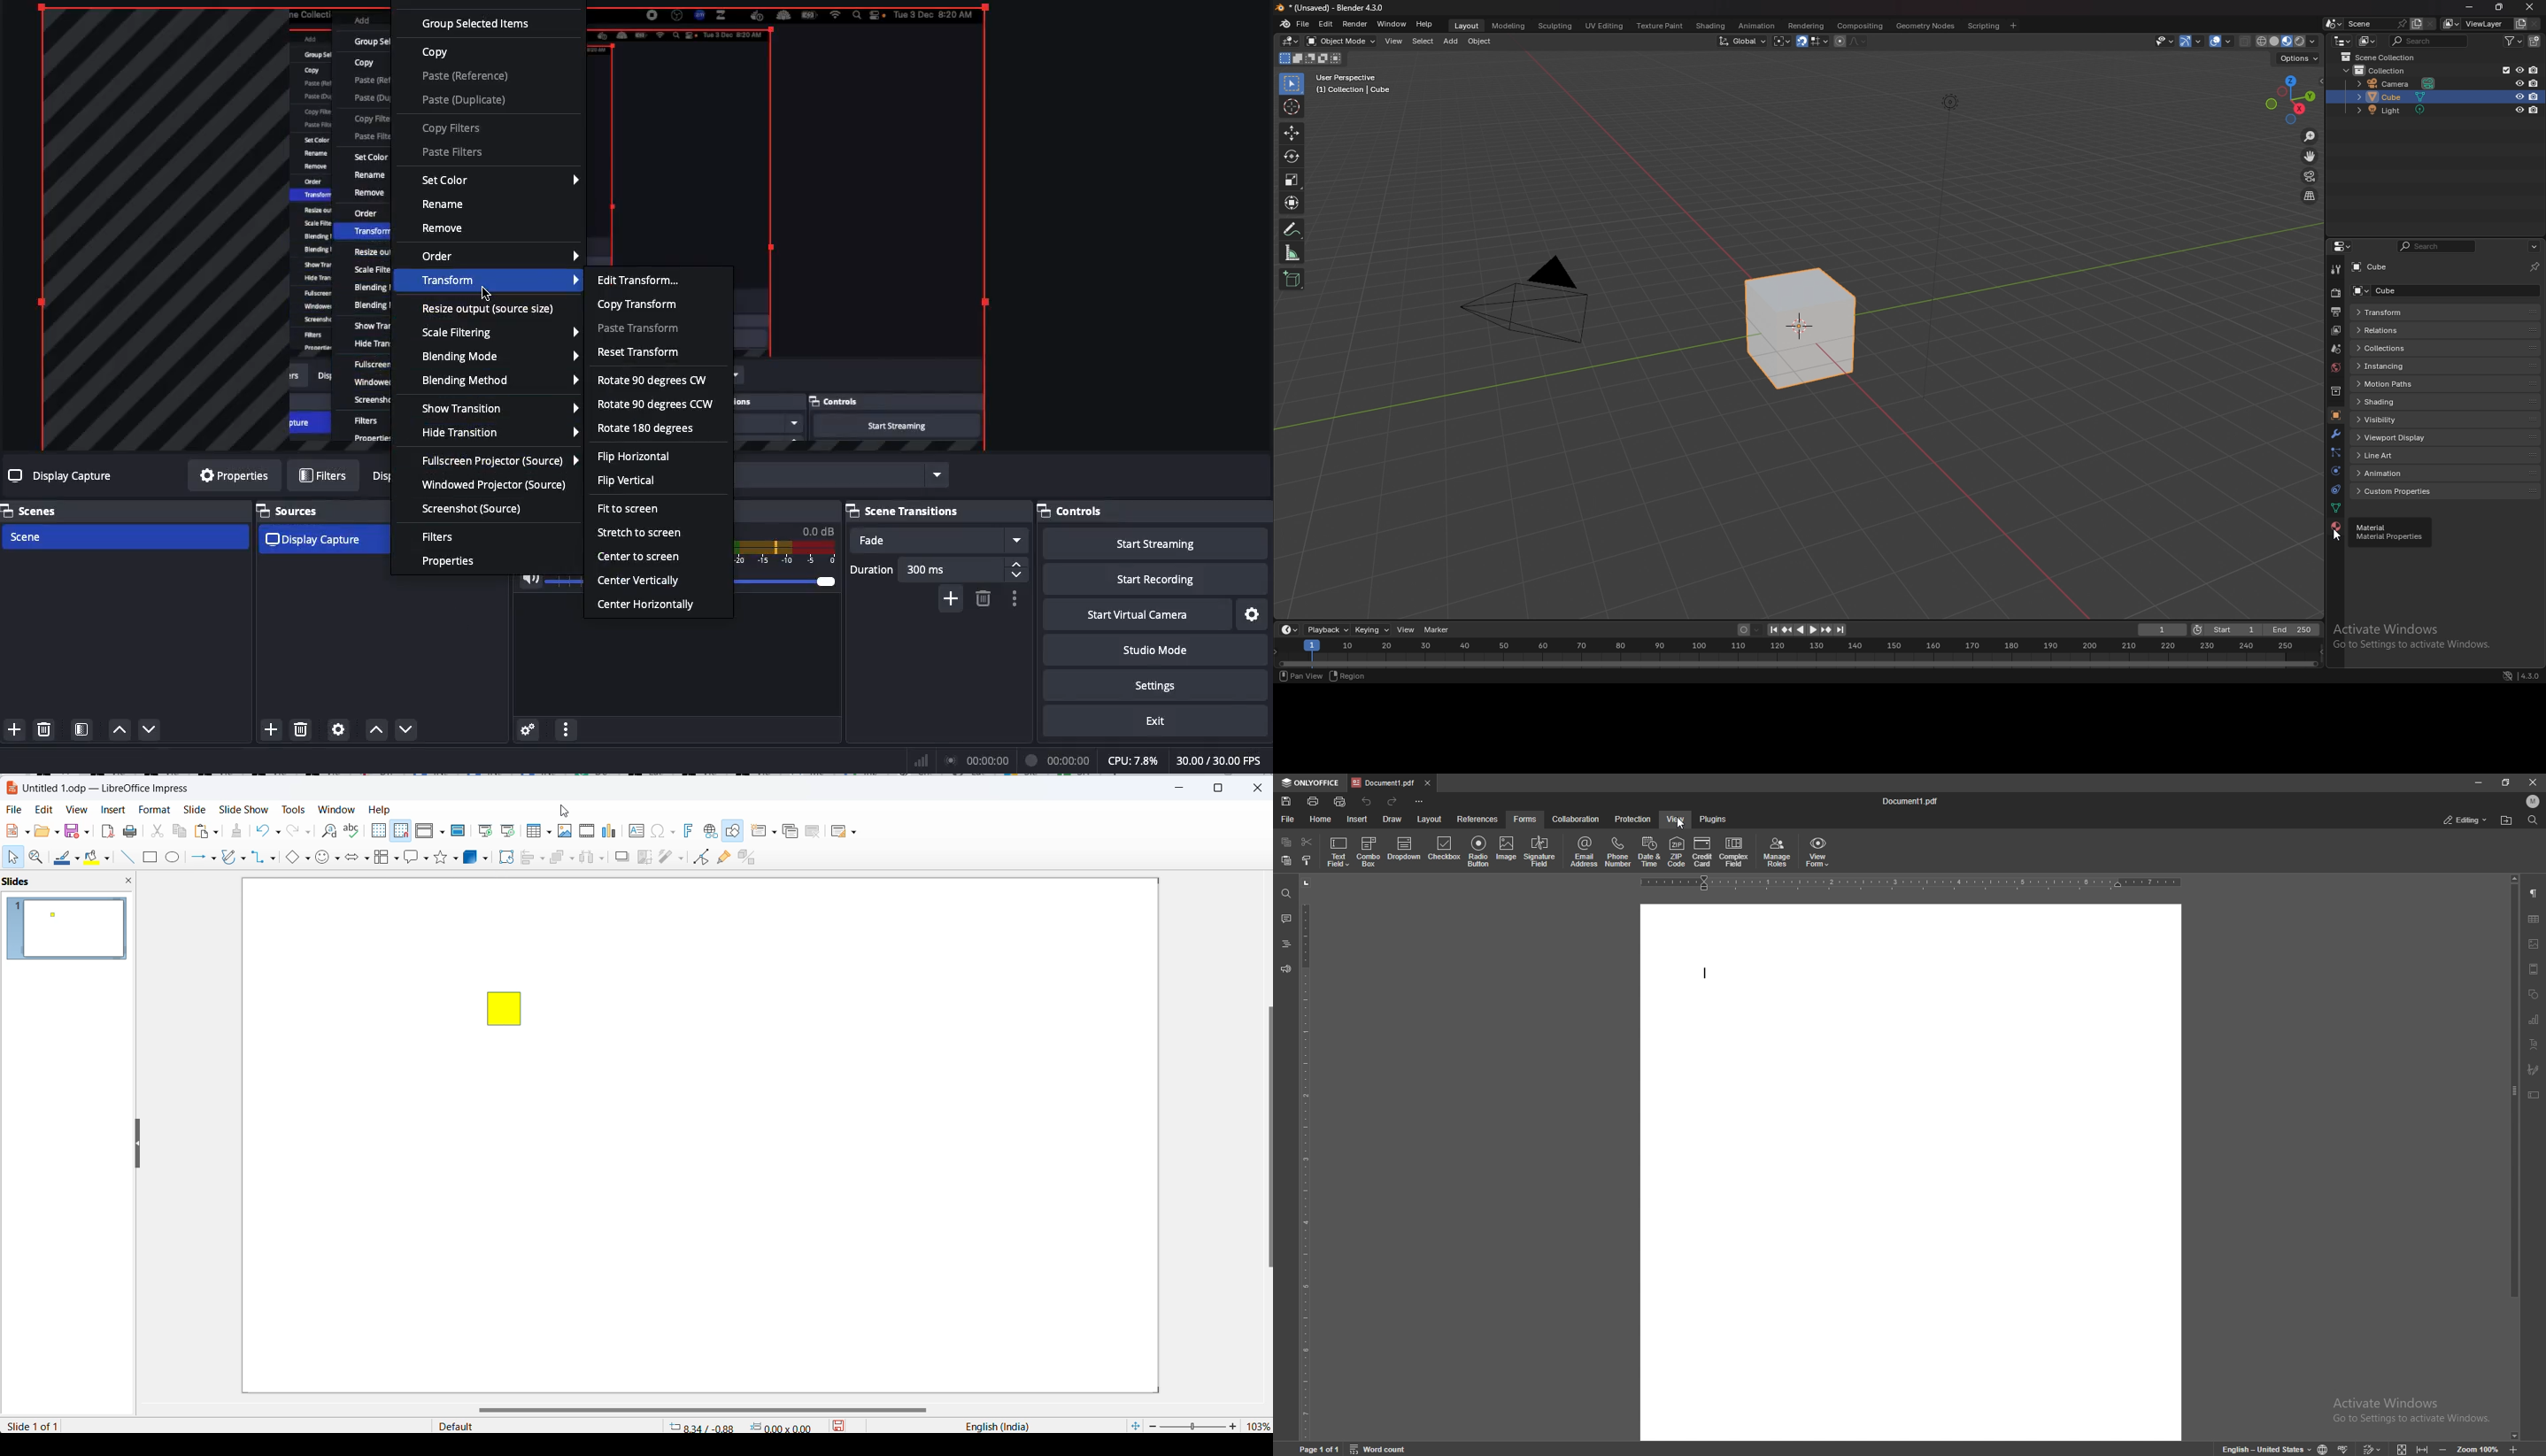 The image size is (2548, 1456). What do you see at coordinates (157, 833) in the screenshot?
I see `cut` at bounding box center [157, 833].